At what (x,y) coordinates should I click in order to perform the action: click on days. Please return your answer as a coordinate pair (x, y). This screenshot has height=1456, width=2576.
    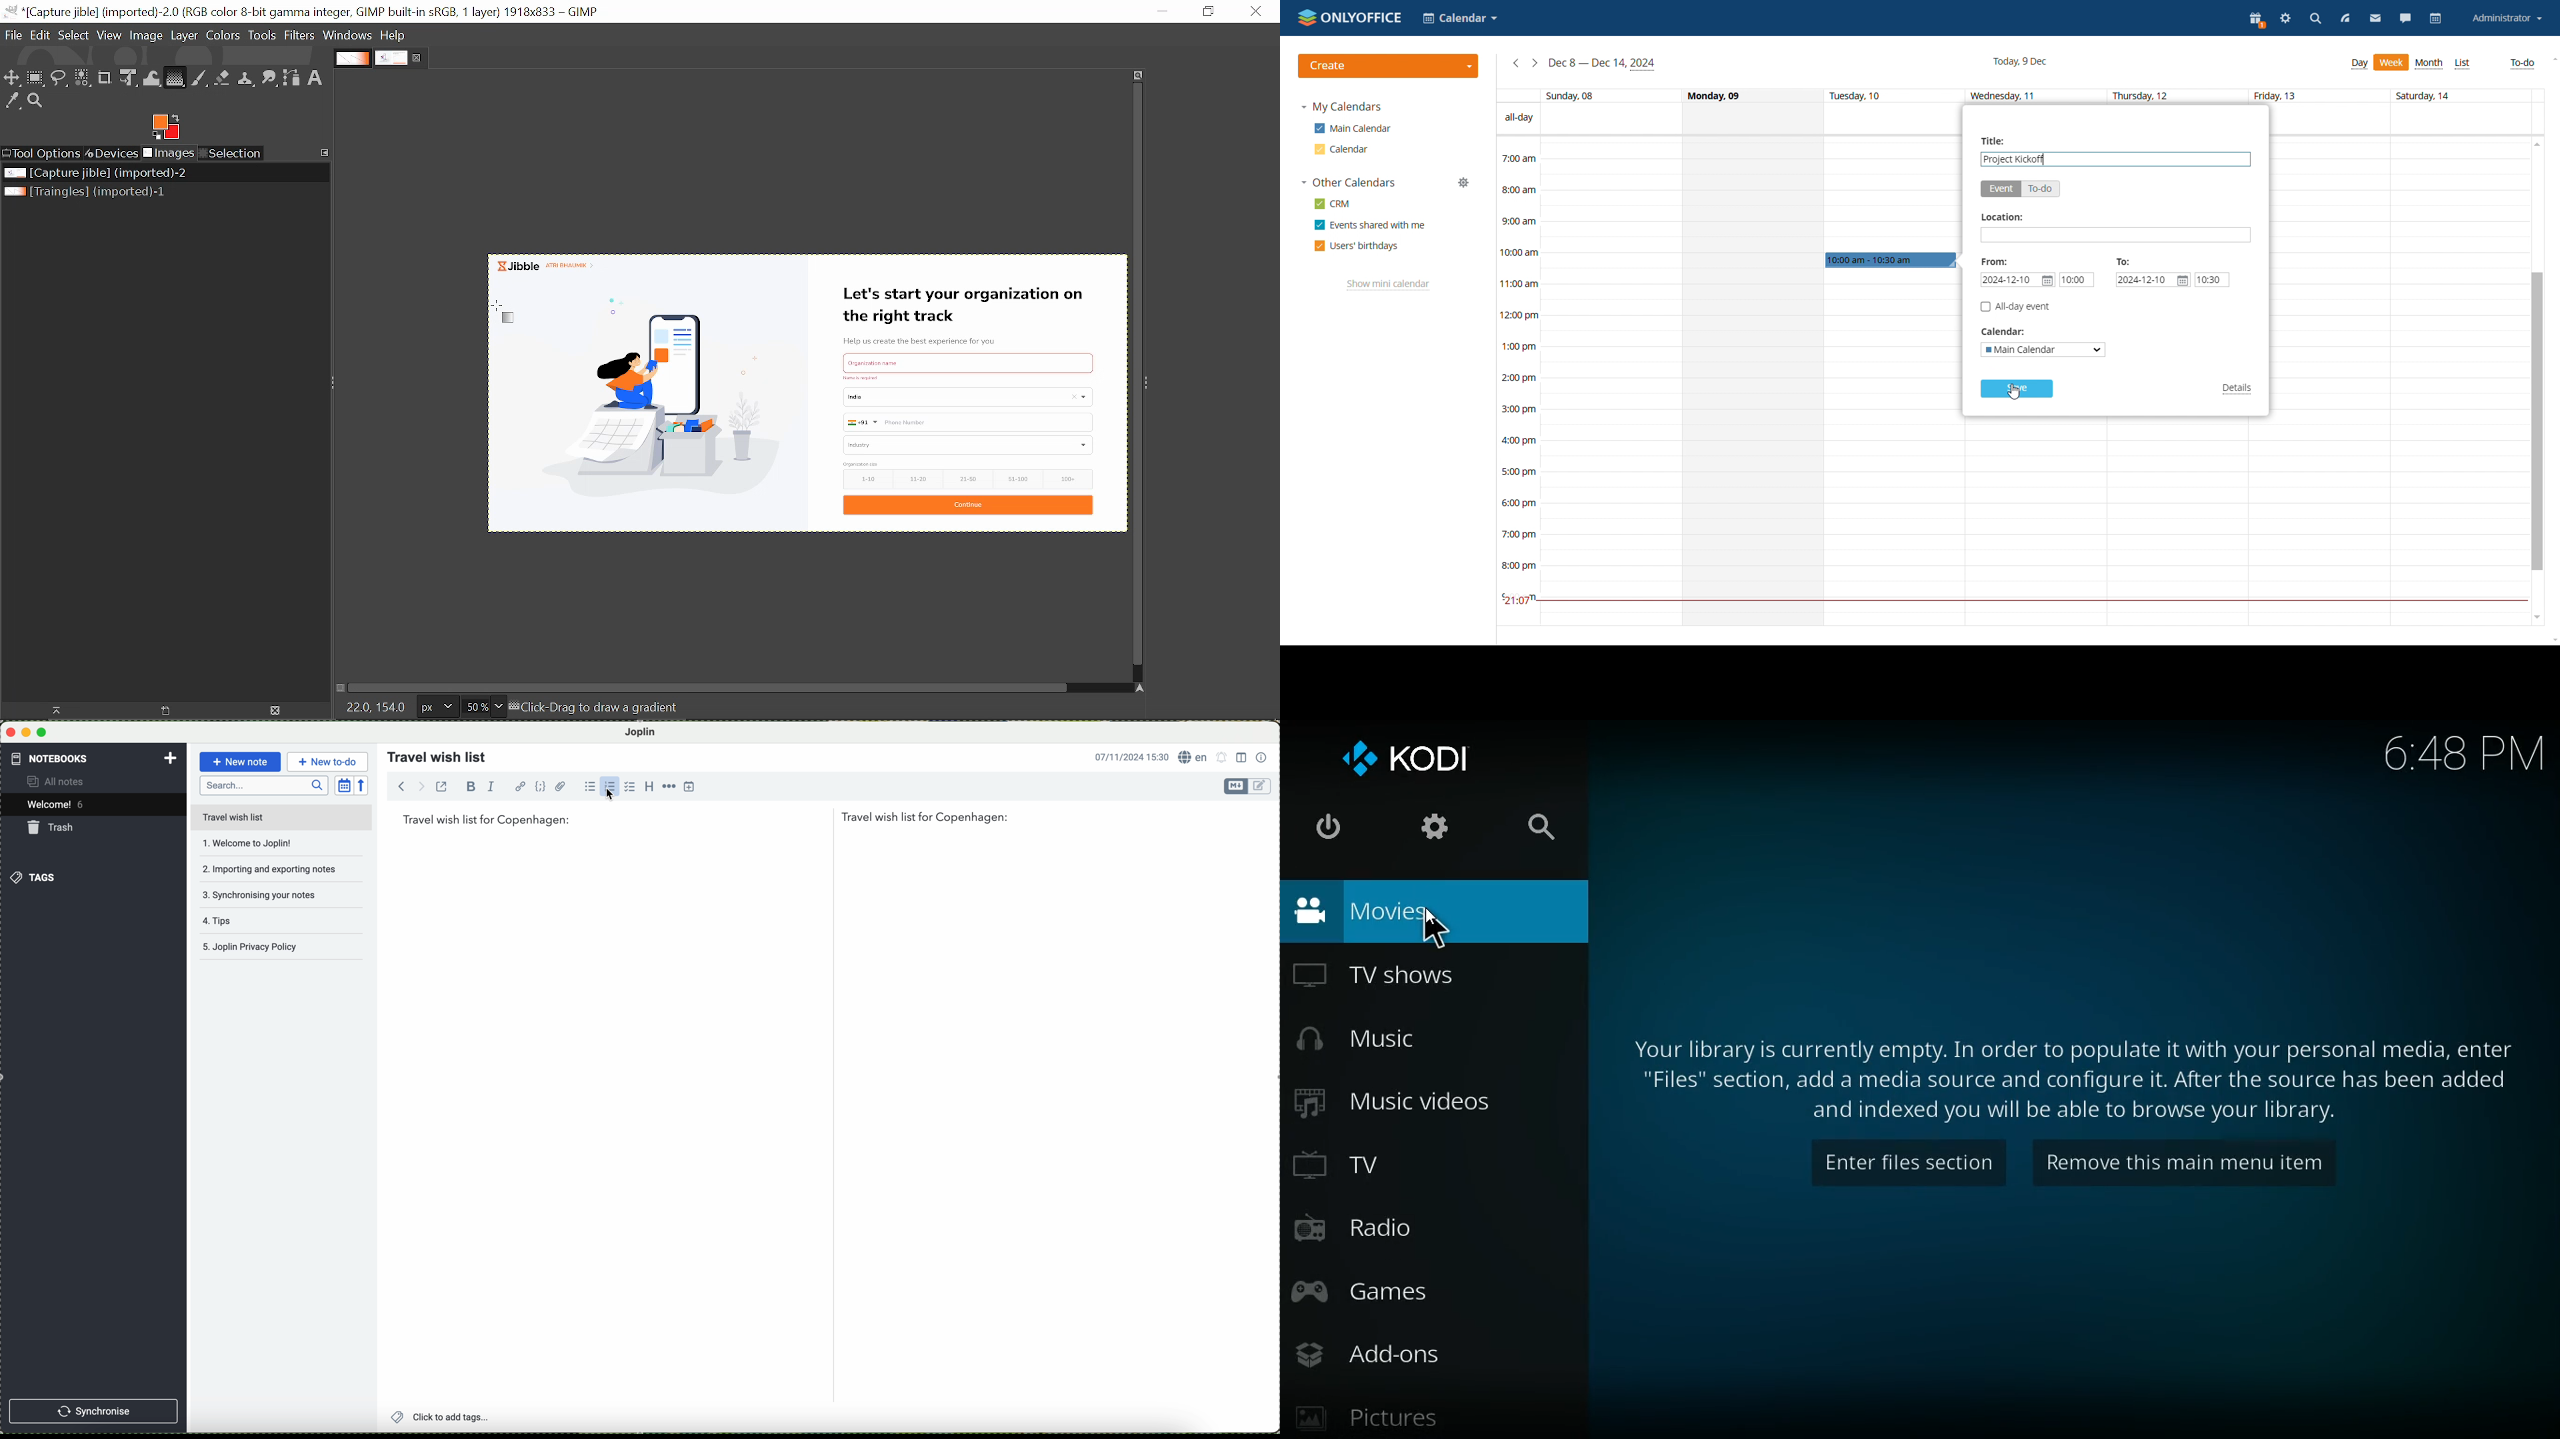
    Looking at the image, I should click on (2012, 96).